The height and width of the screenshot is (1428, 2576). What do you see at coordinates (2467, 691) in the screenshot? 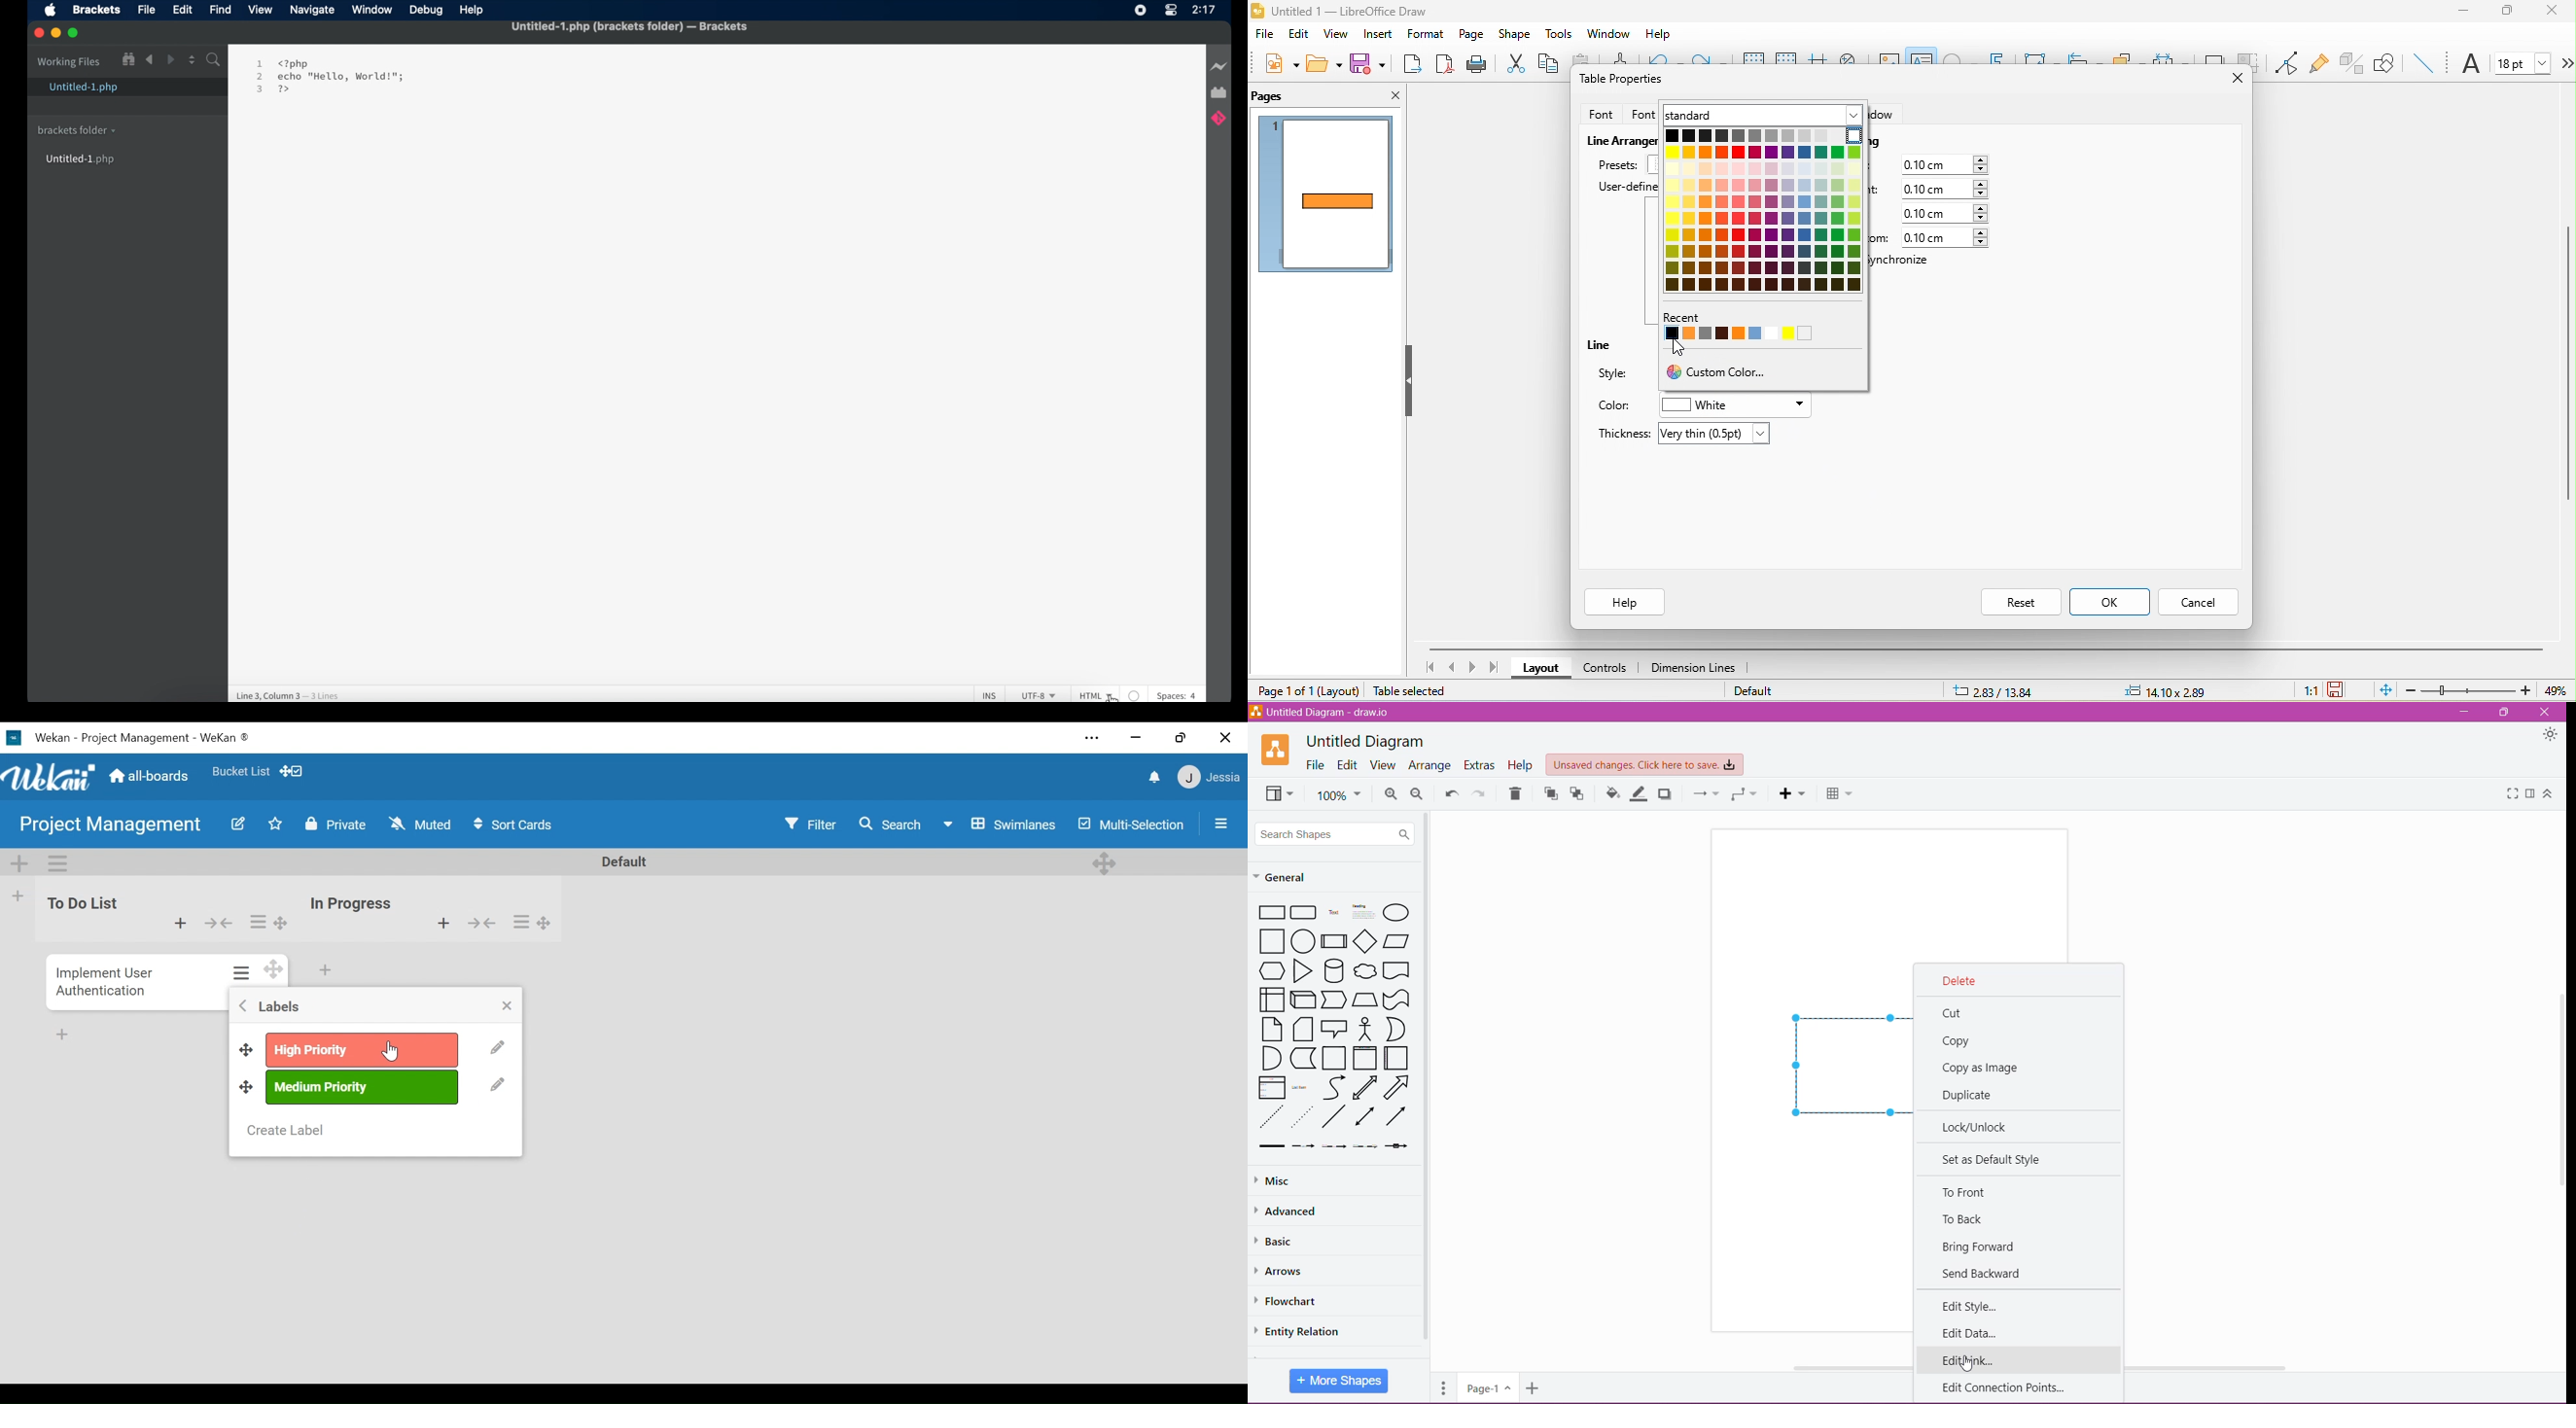
I see `zoom` at bounding box center [2467, 691].